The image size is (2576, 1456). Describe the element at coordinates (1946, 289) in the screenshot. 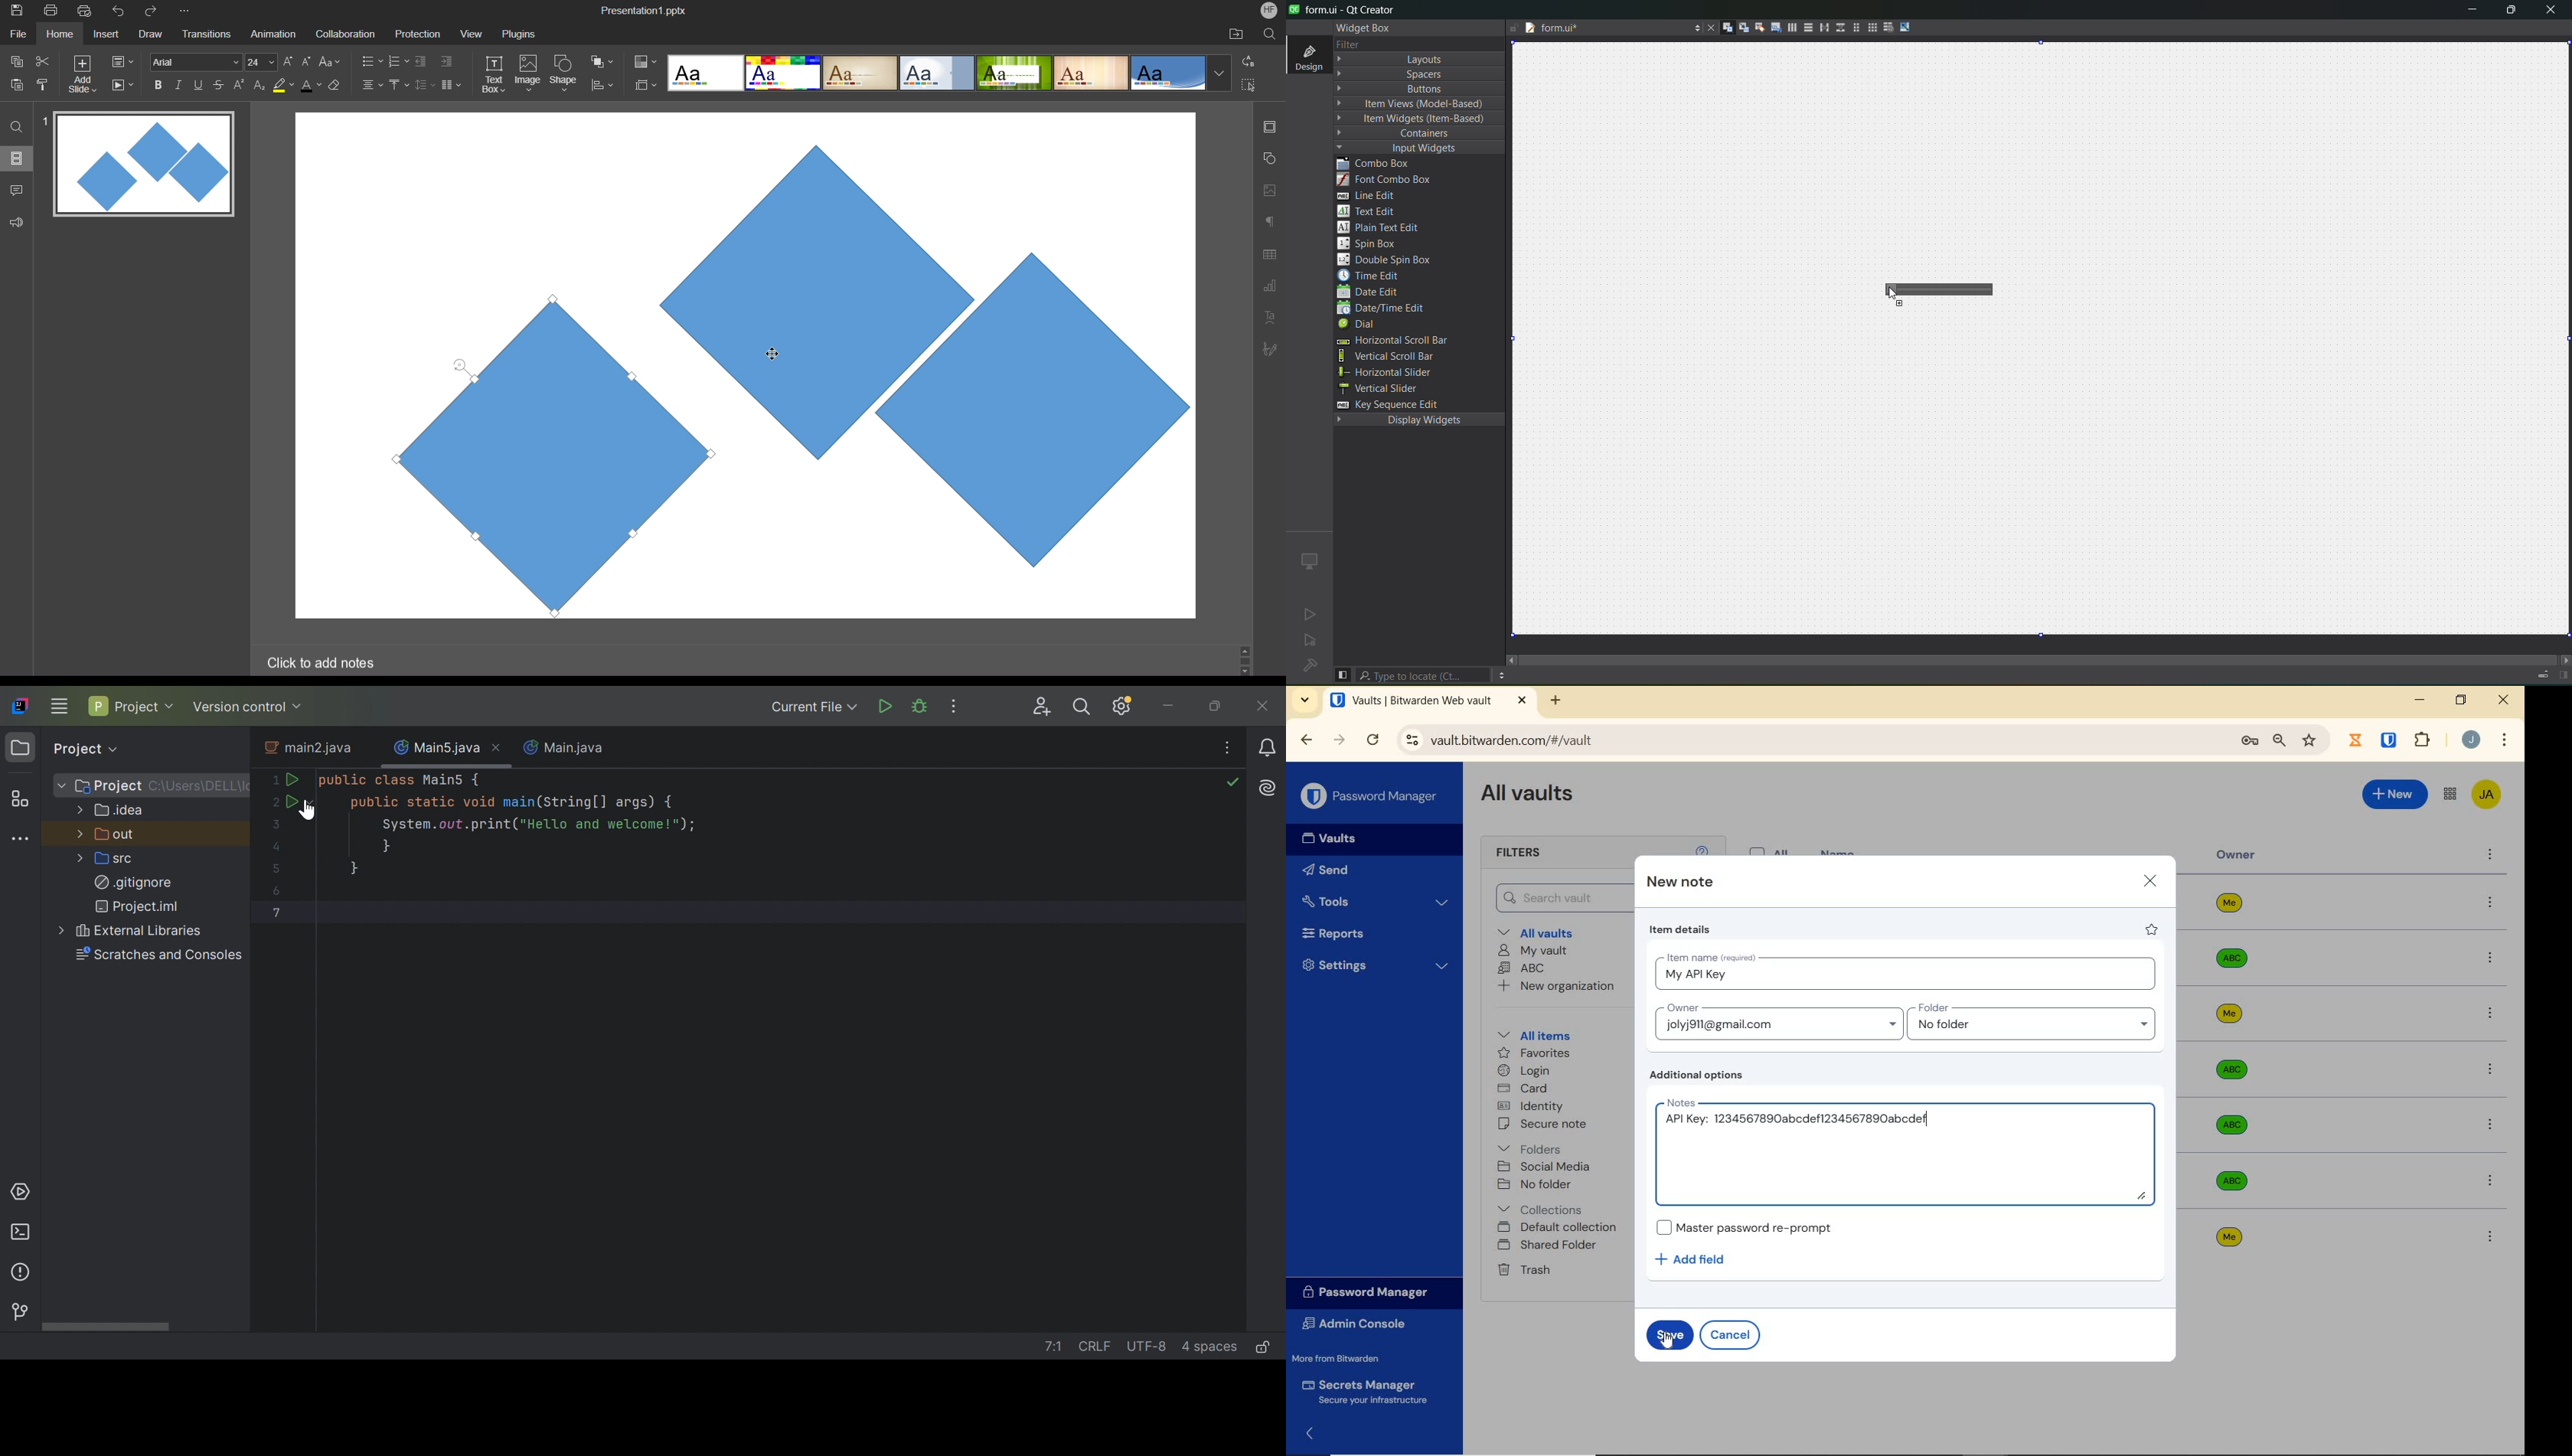

I see `horizontal slider` at that location.